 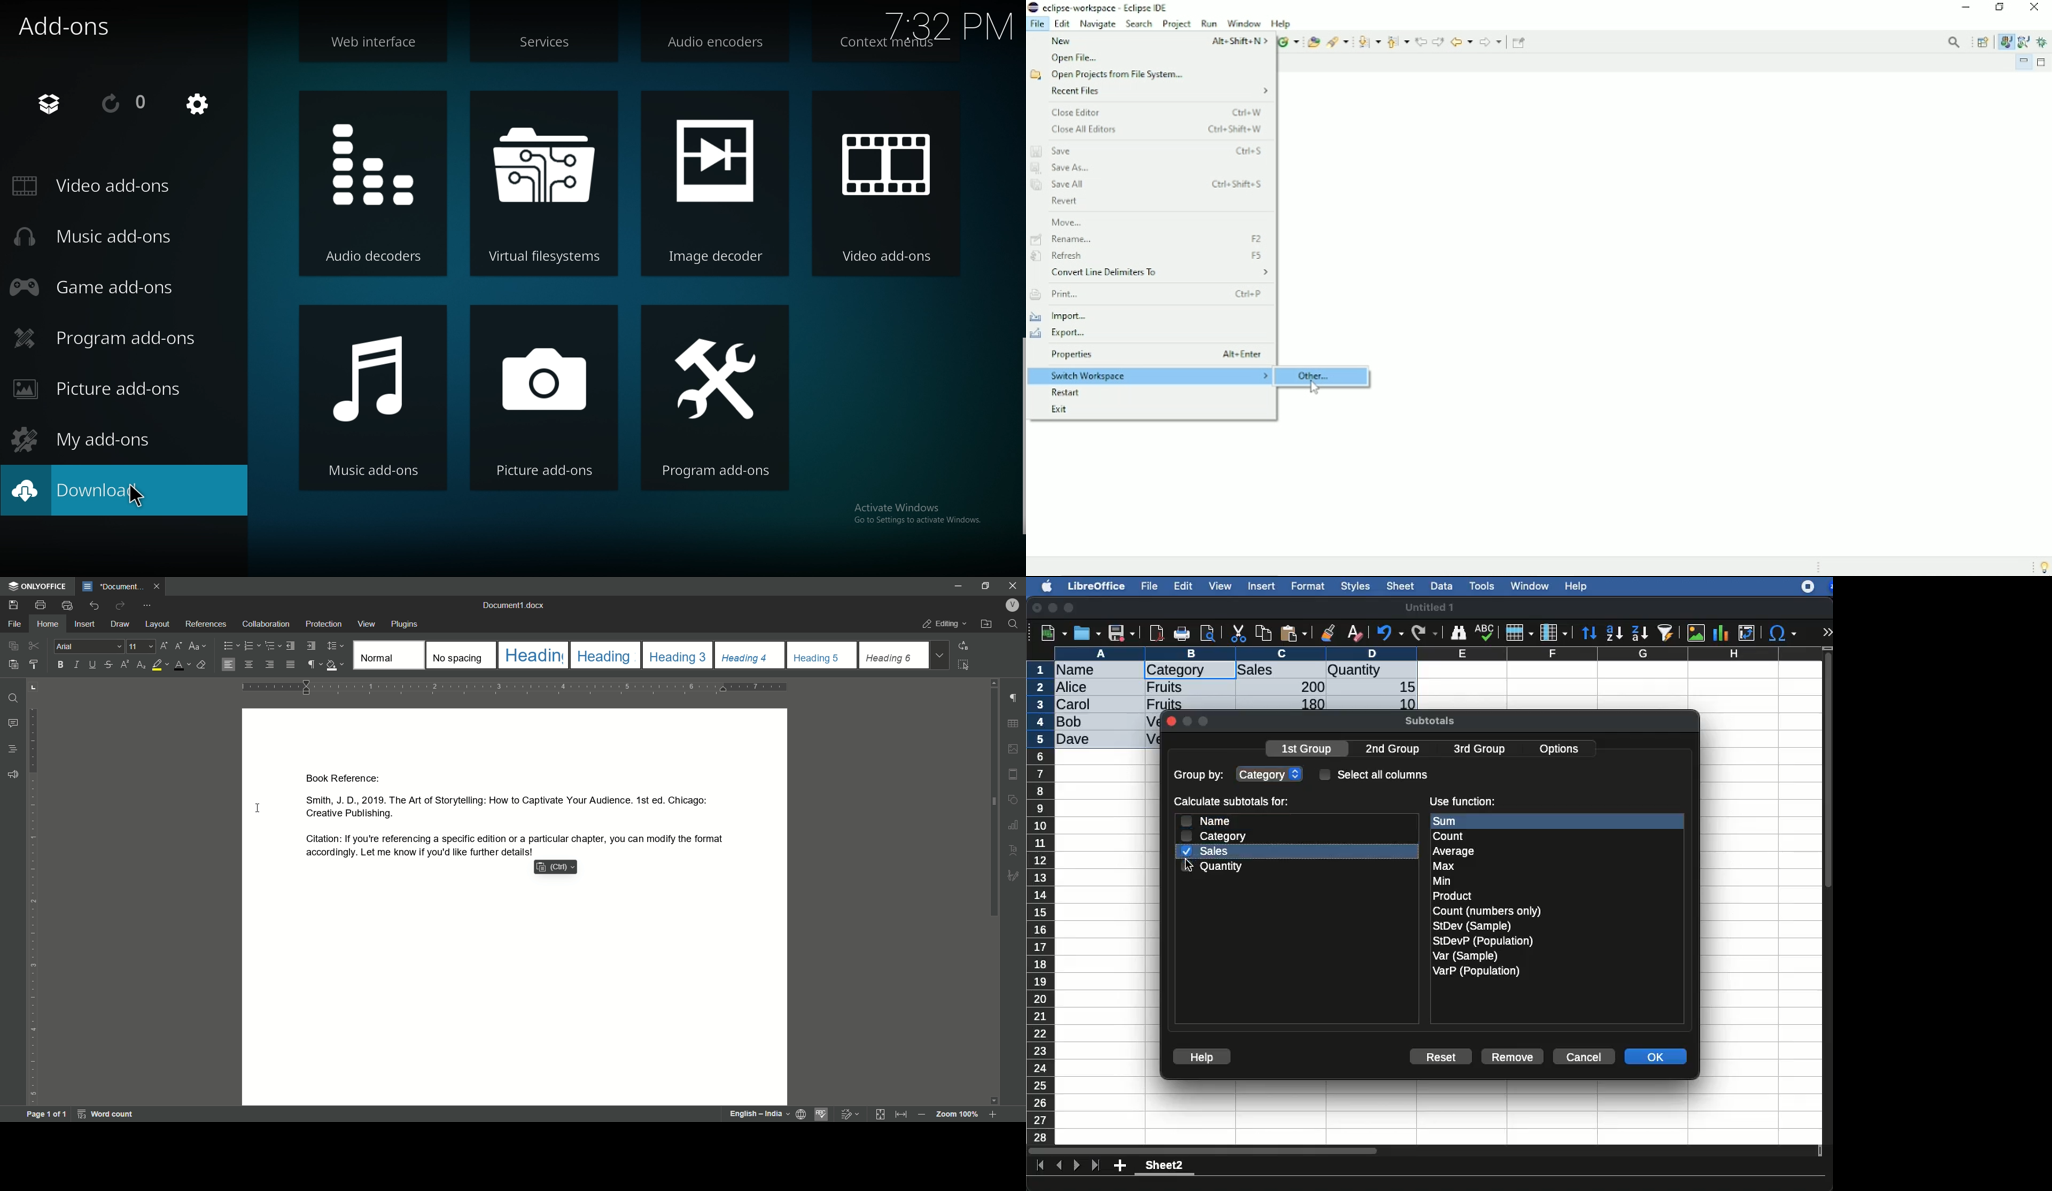 I want to click on heading, so click(x=12, y=749).